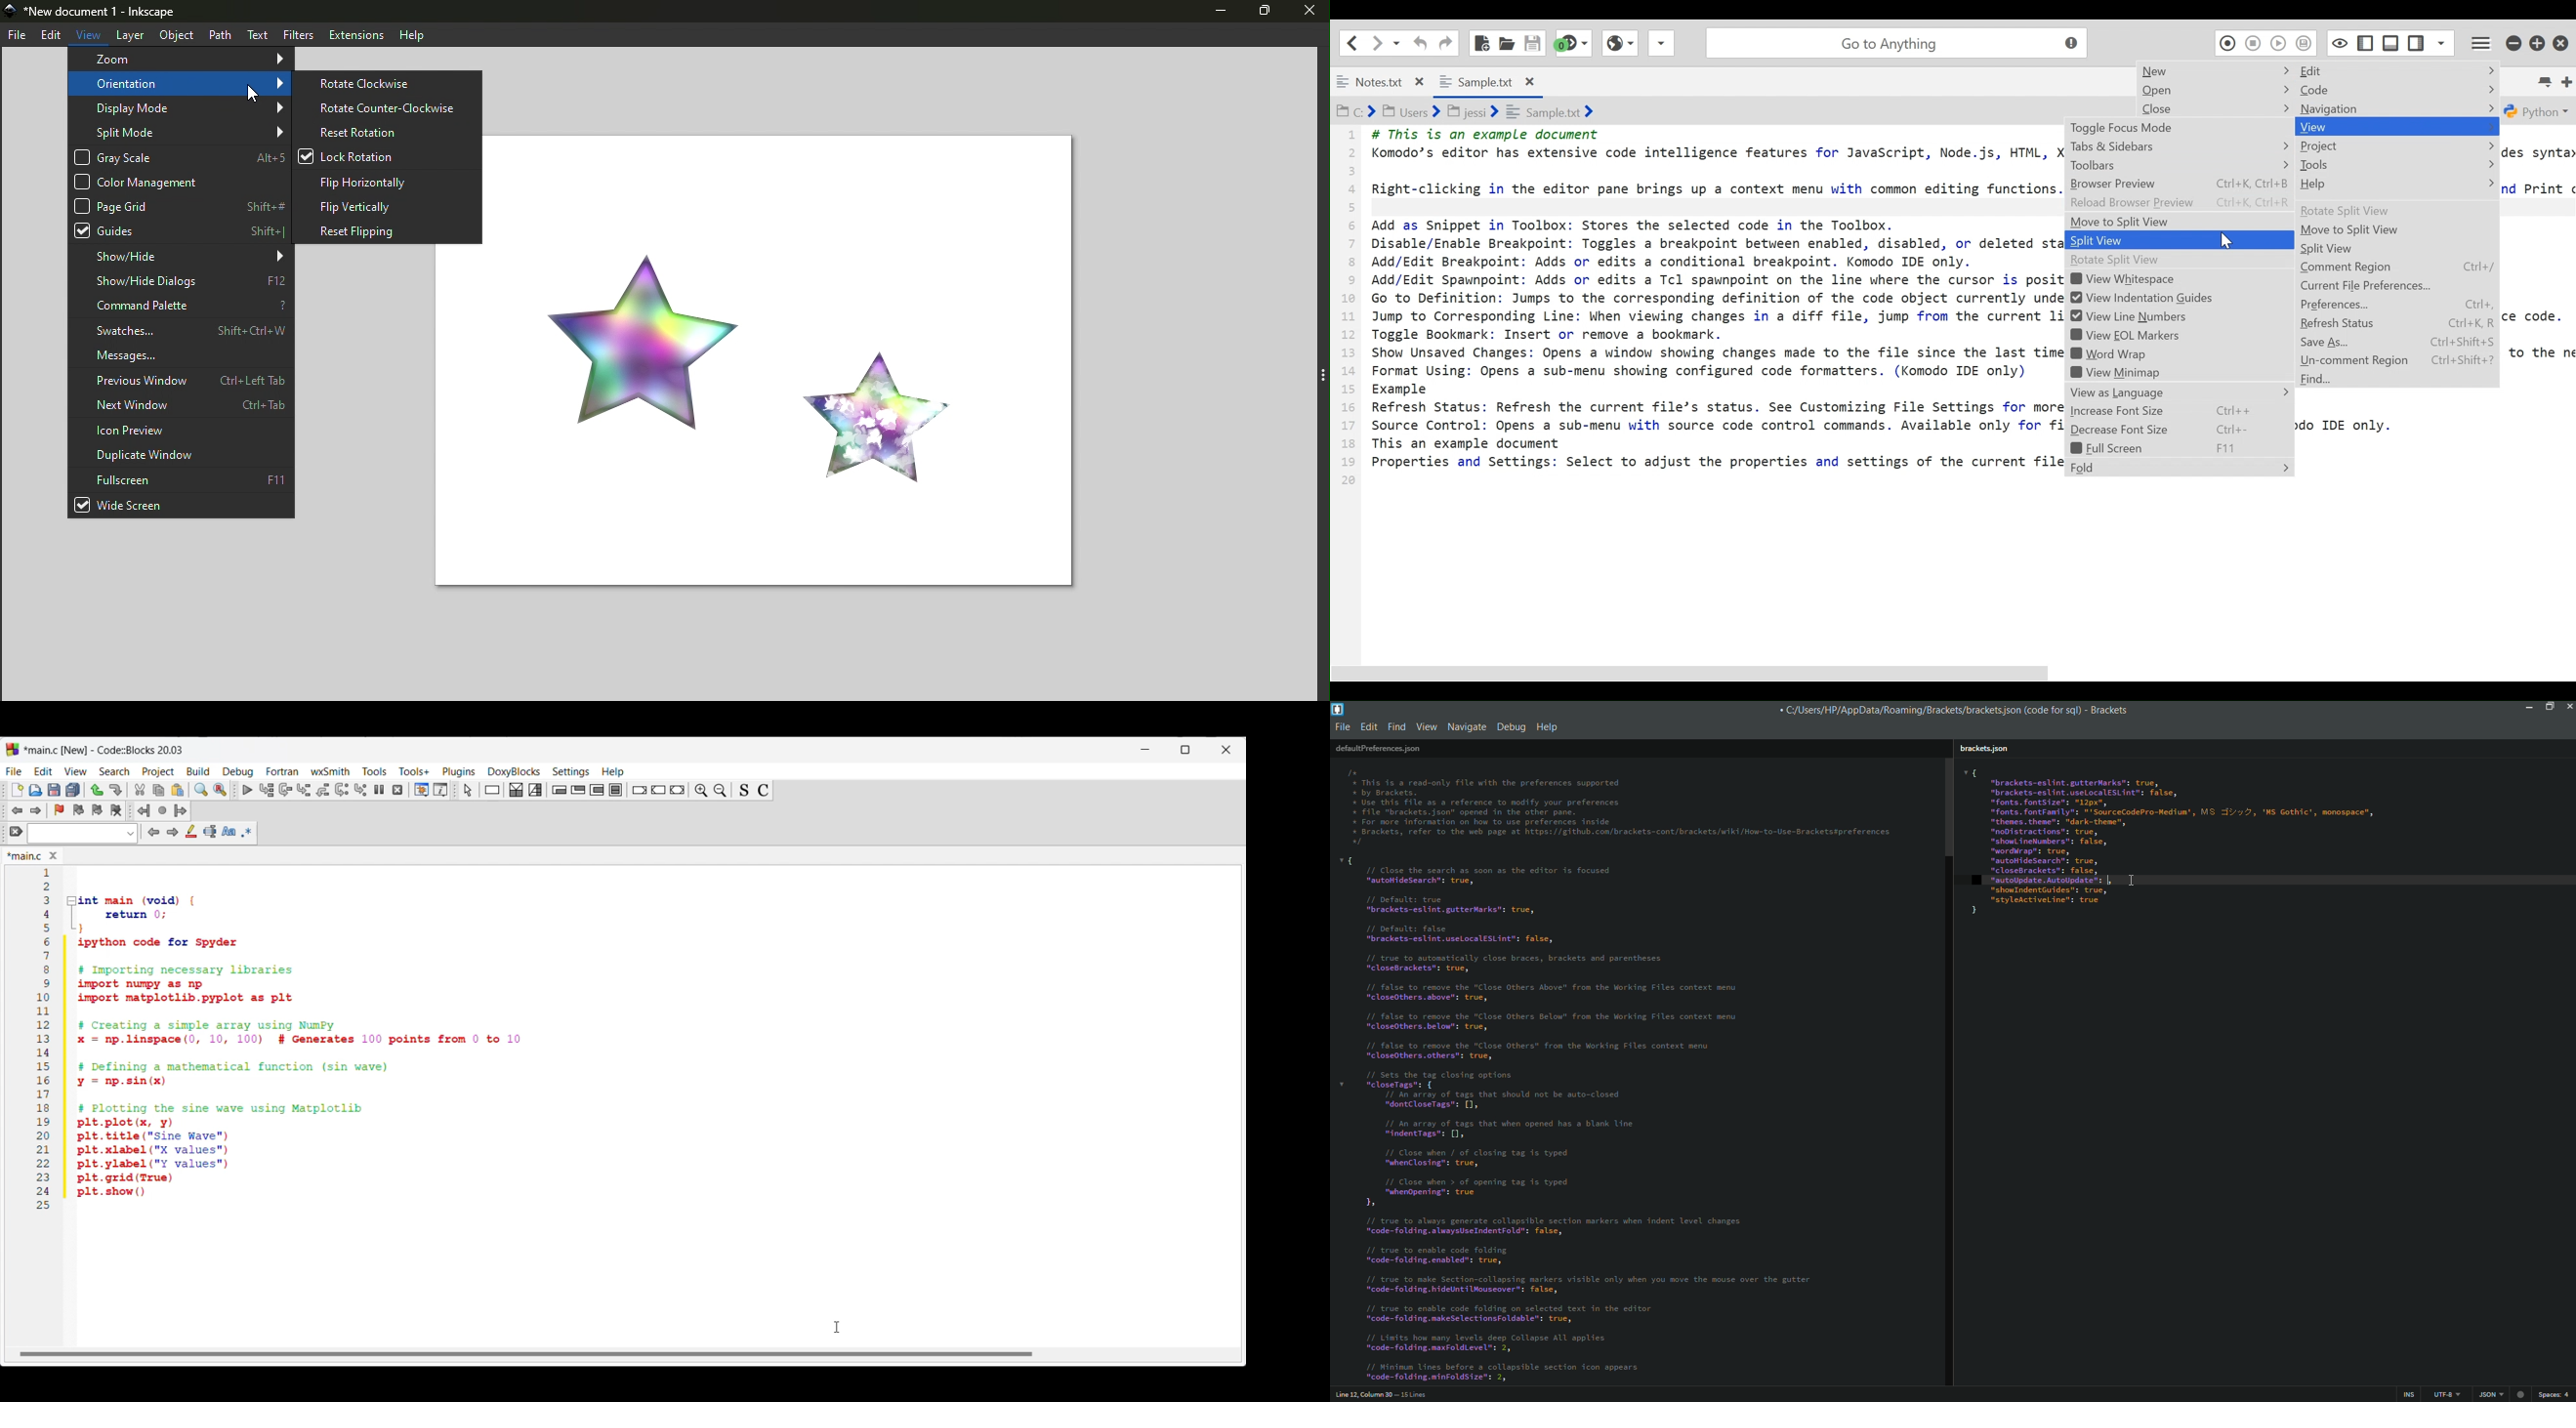  What do you see at coordinates (198, 771) in the screenshot?
I see `Build menu` at bounding box center [198, 771].